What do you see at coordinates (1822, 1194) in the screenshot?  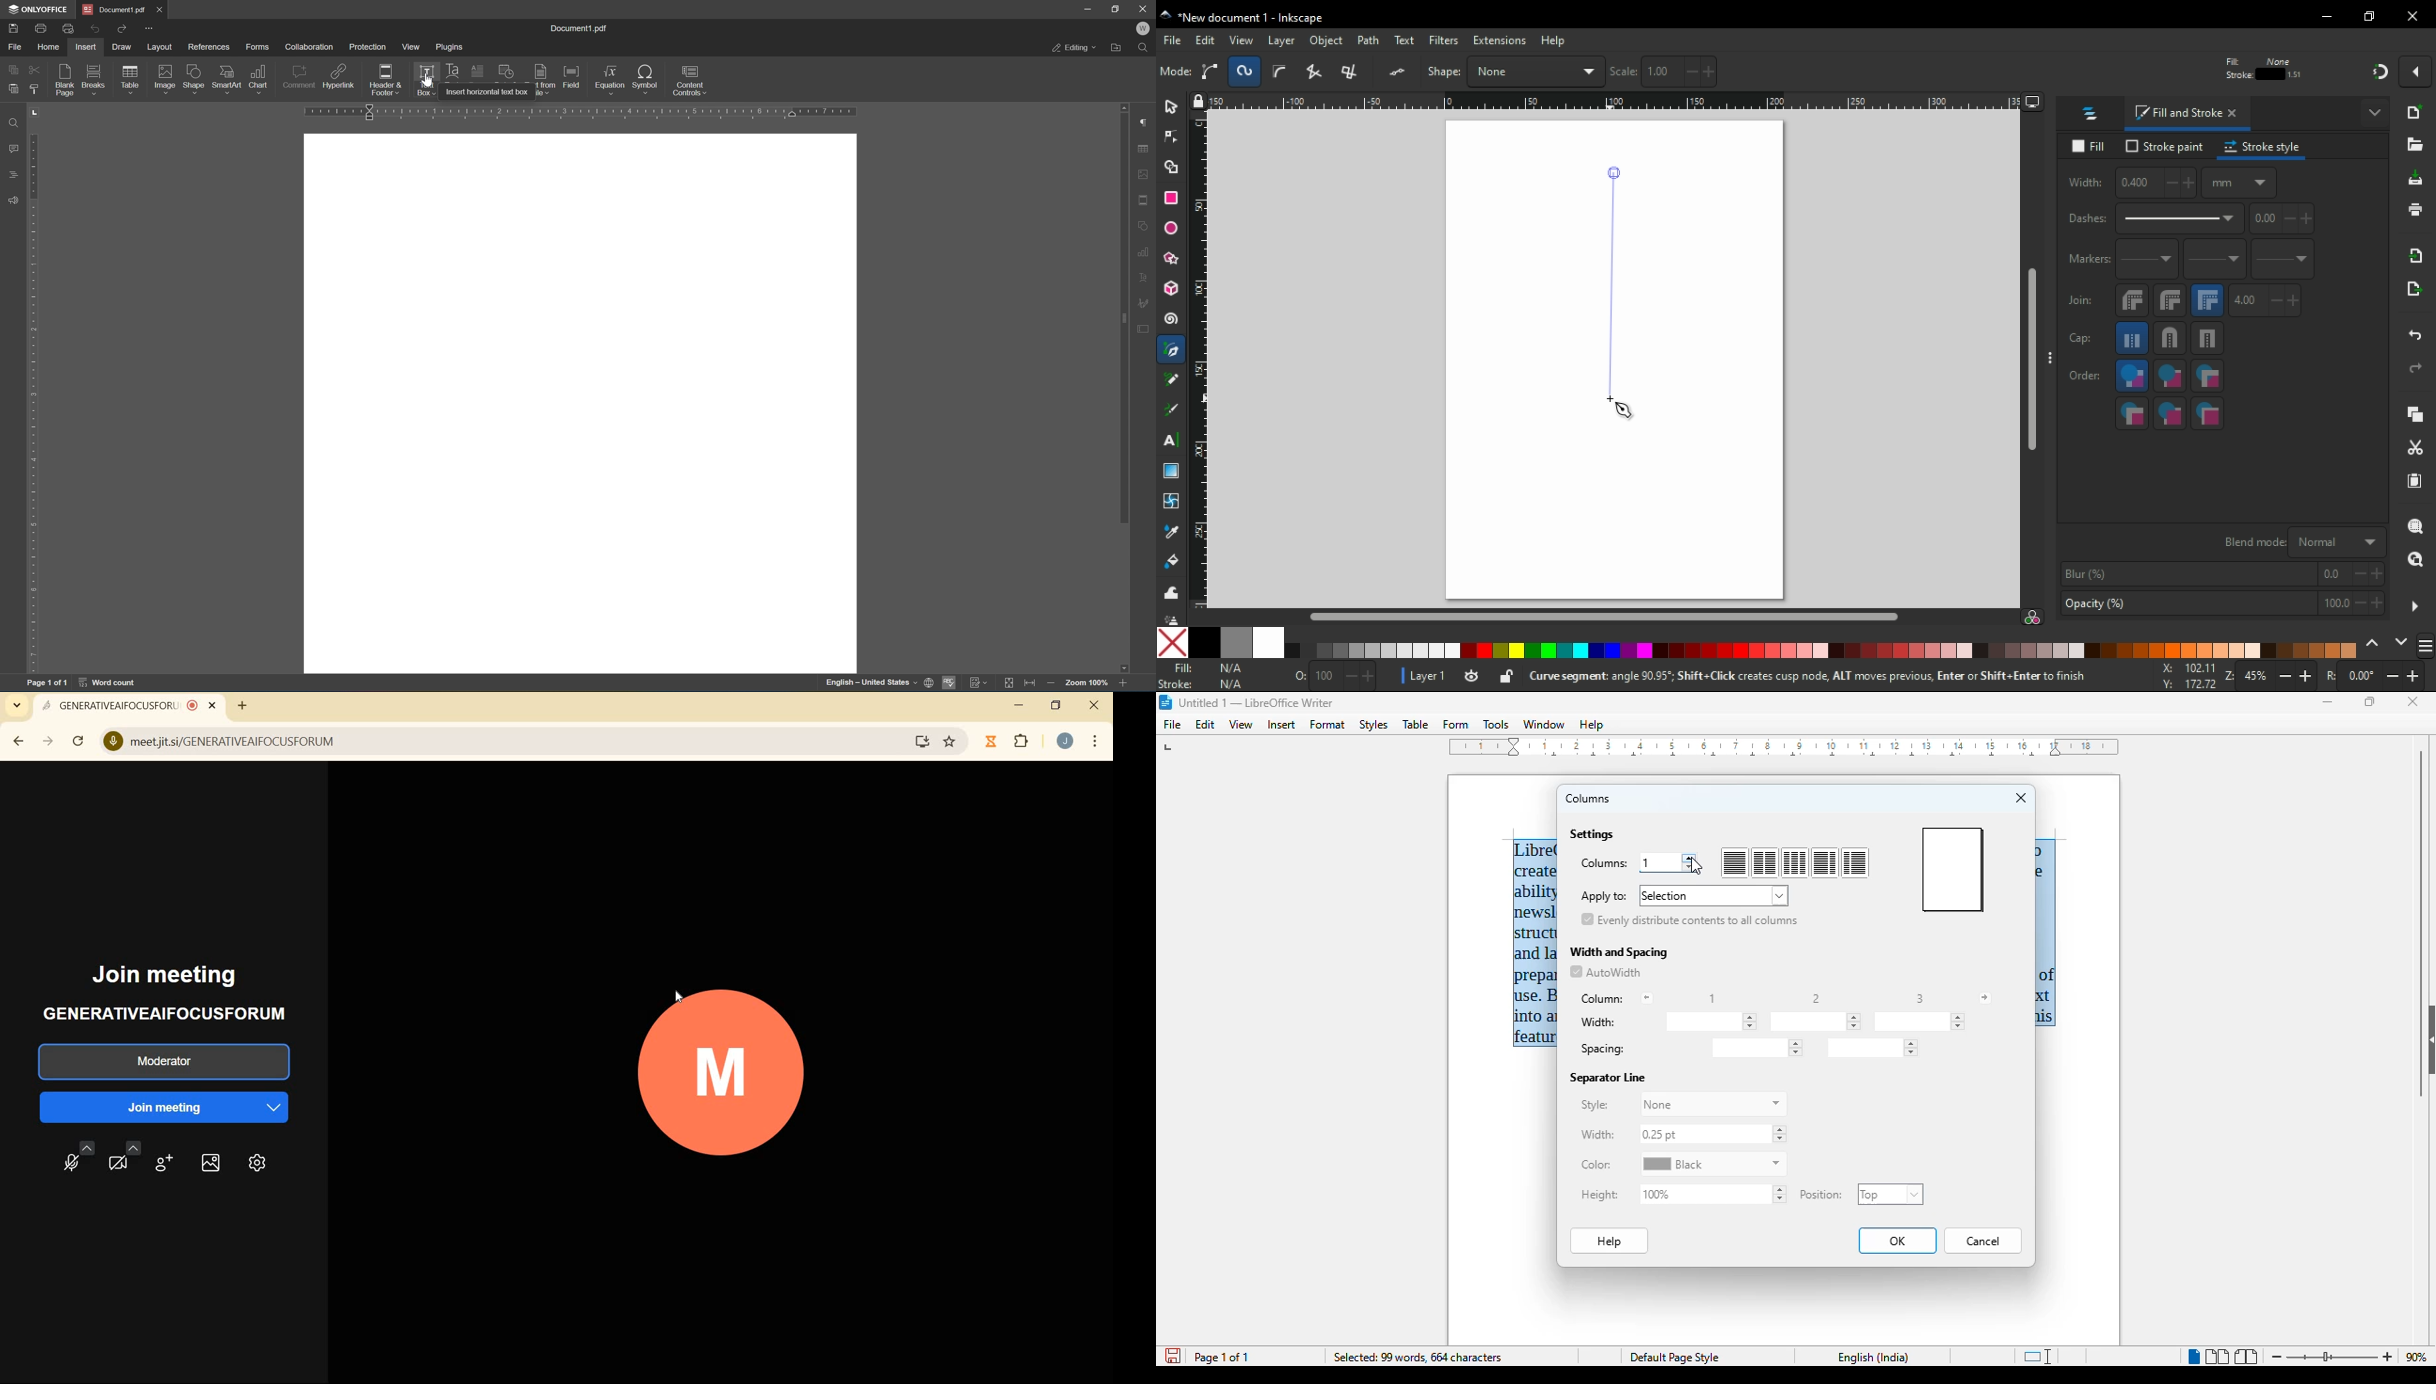 I see `position: ` at bounding box center [1822, 1194].